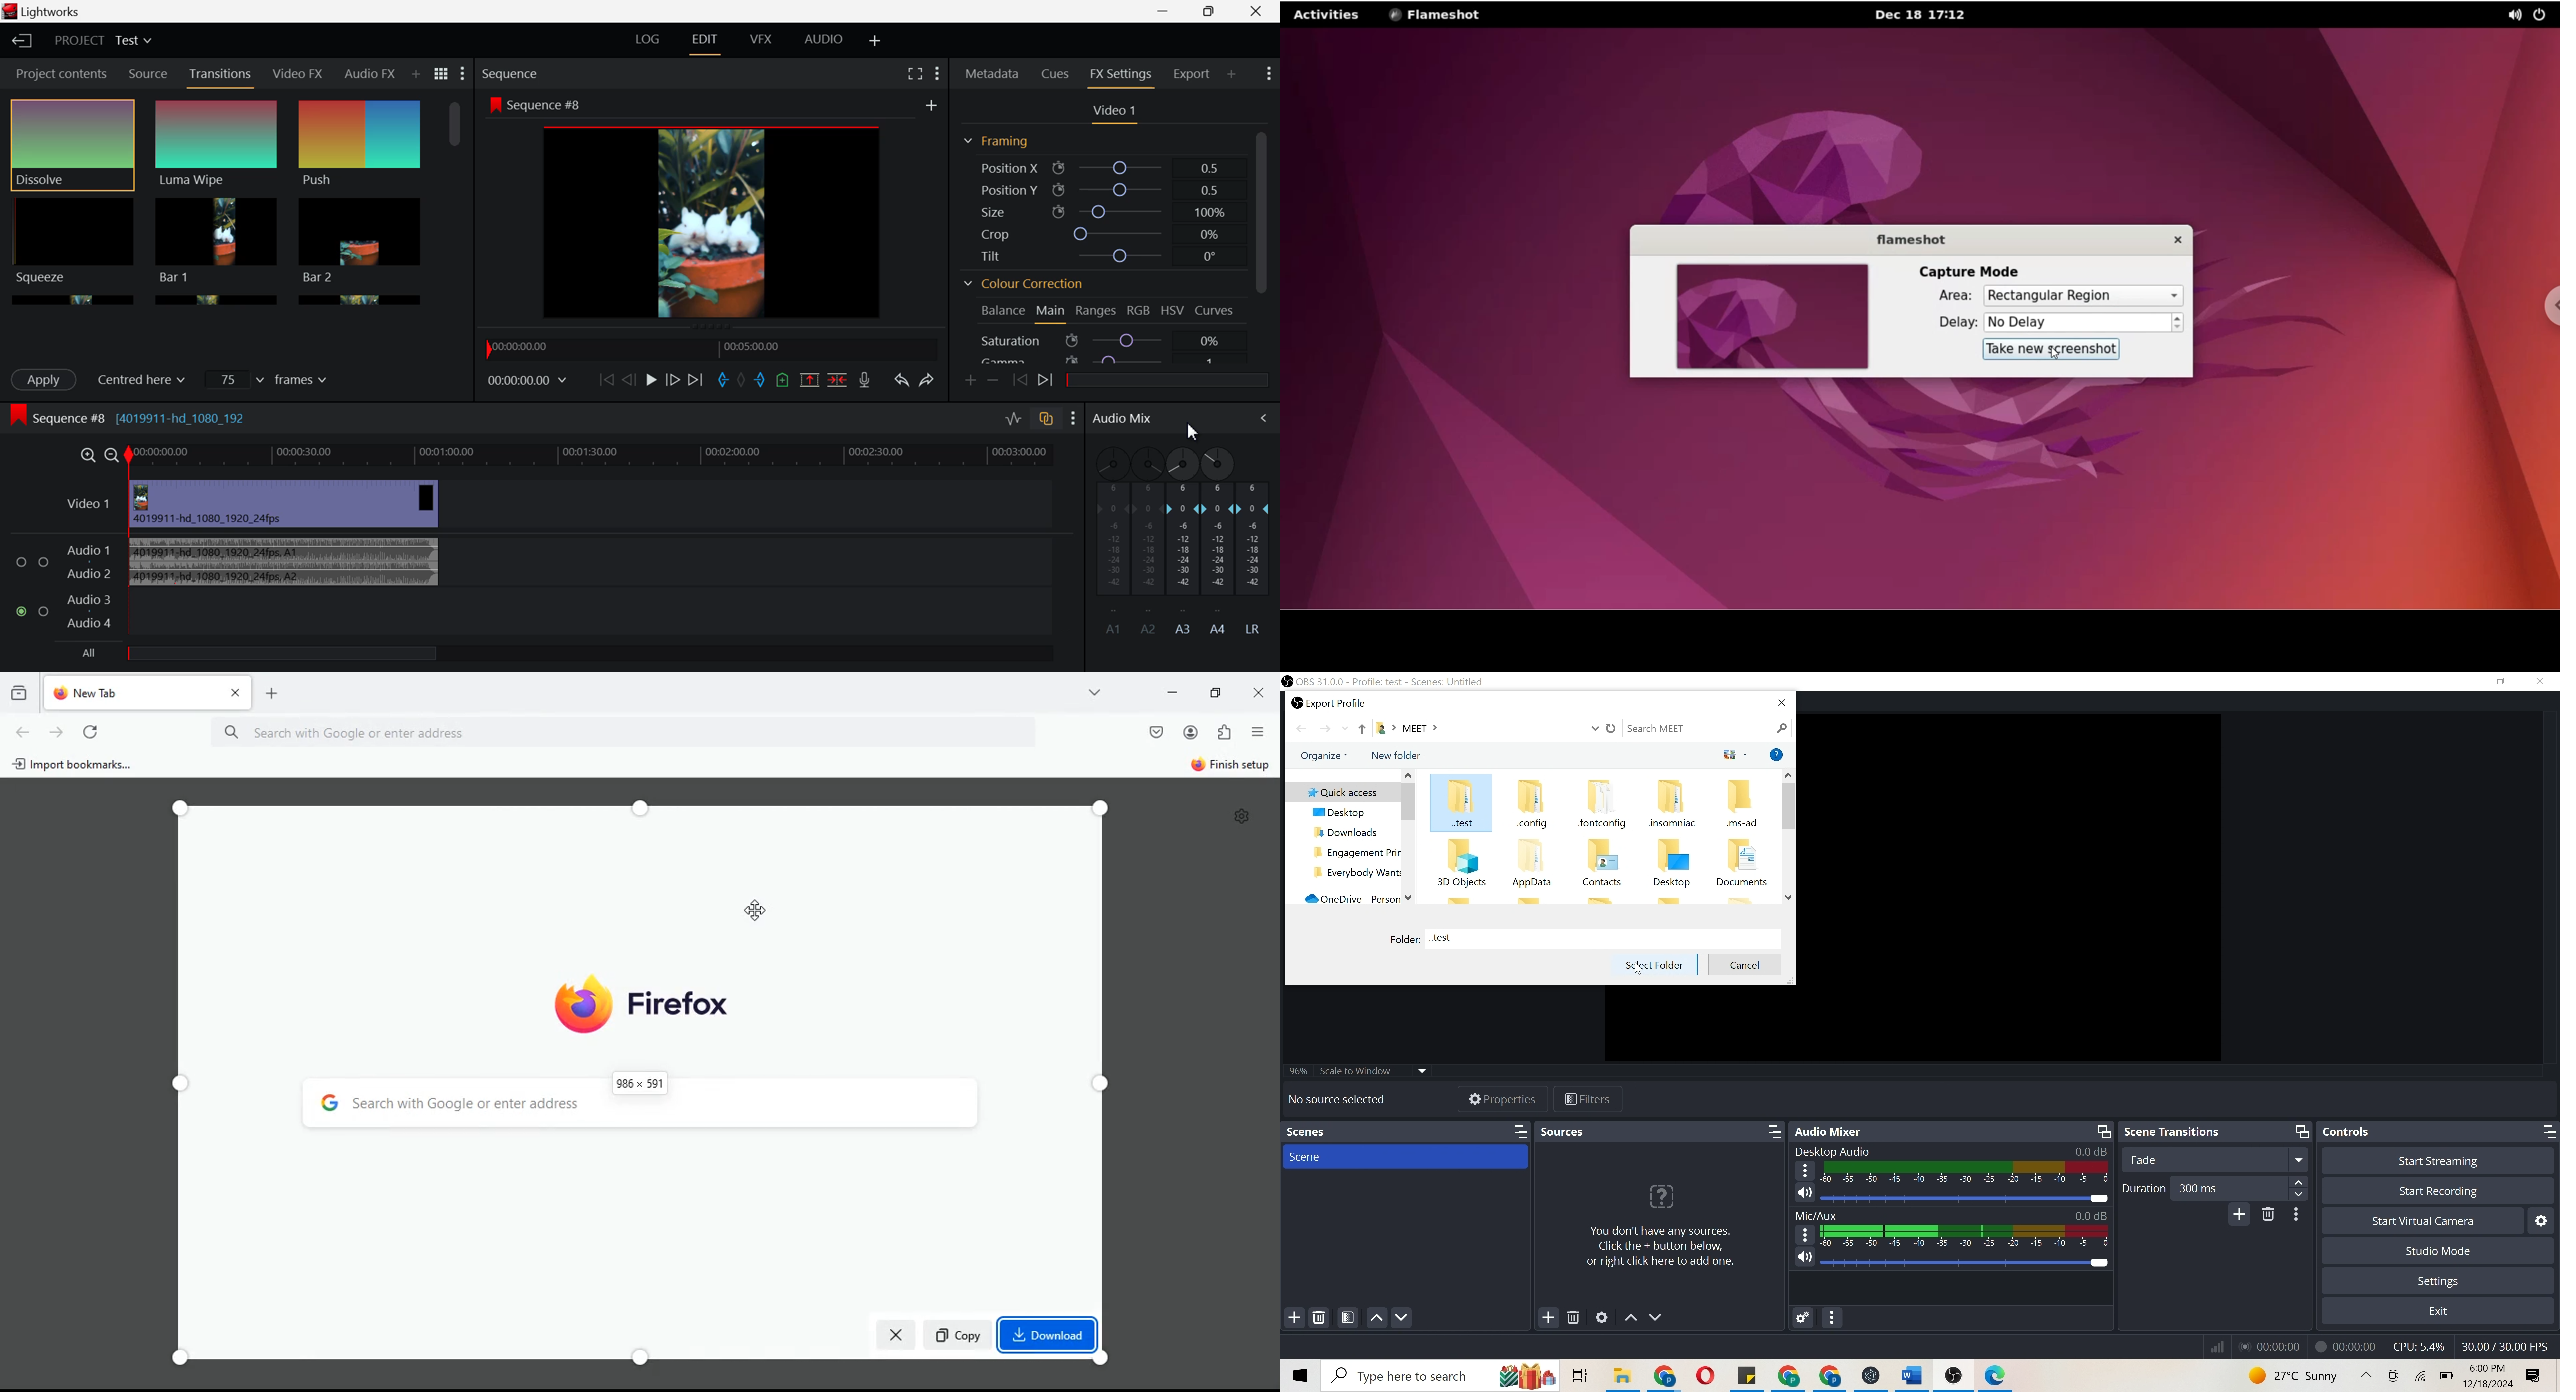 The image size is (2576, 1400). What do you see at coordinates (1352, 875) in the screenshot?
I see `Everybody` at bounding box center [1352, 875].